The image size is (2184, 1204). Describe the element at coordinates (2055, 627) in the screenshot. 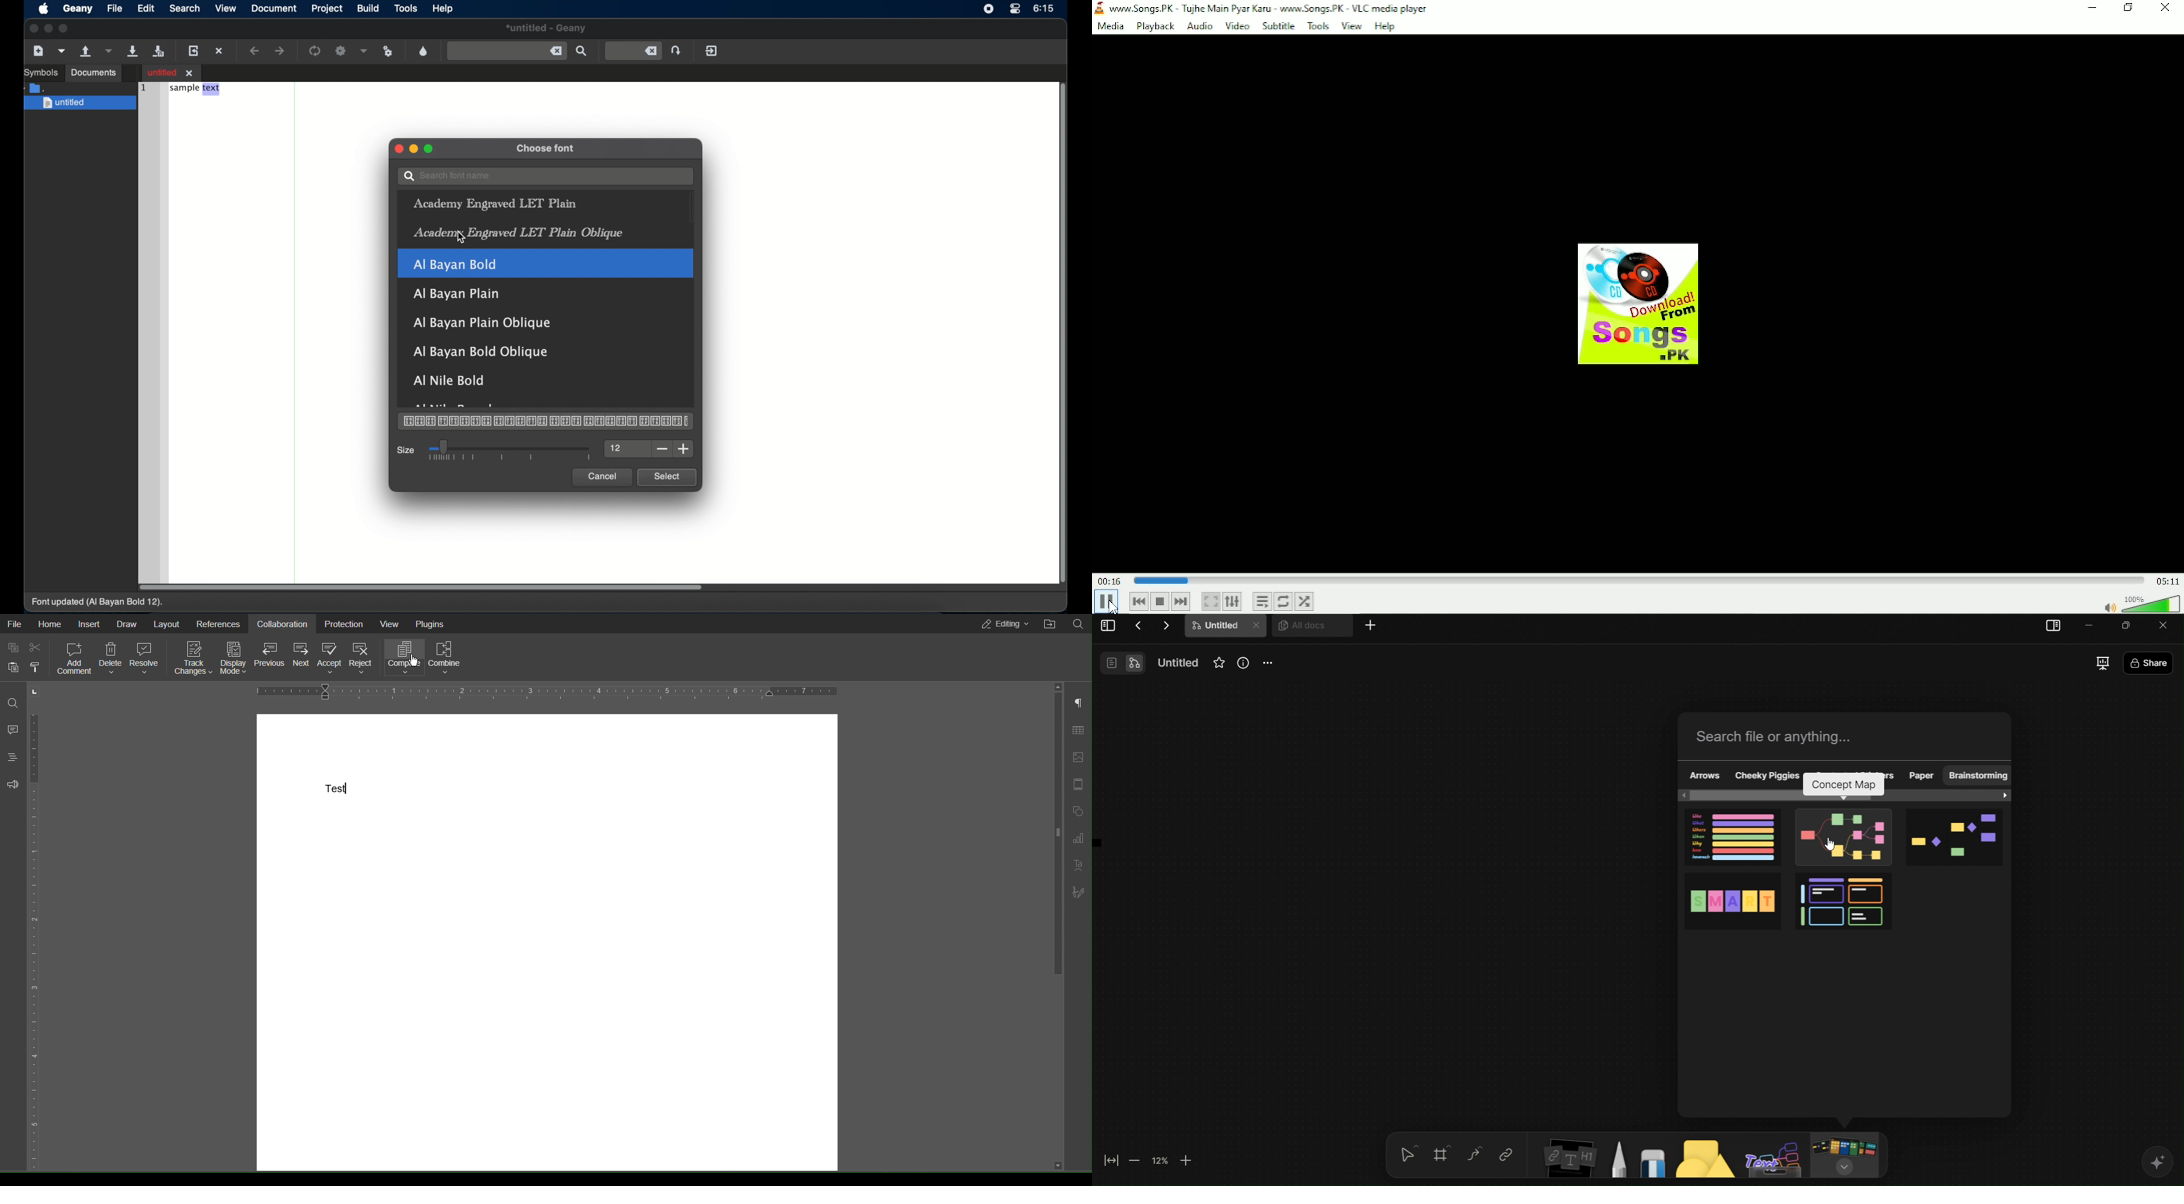

I see `sidebar` at that location.